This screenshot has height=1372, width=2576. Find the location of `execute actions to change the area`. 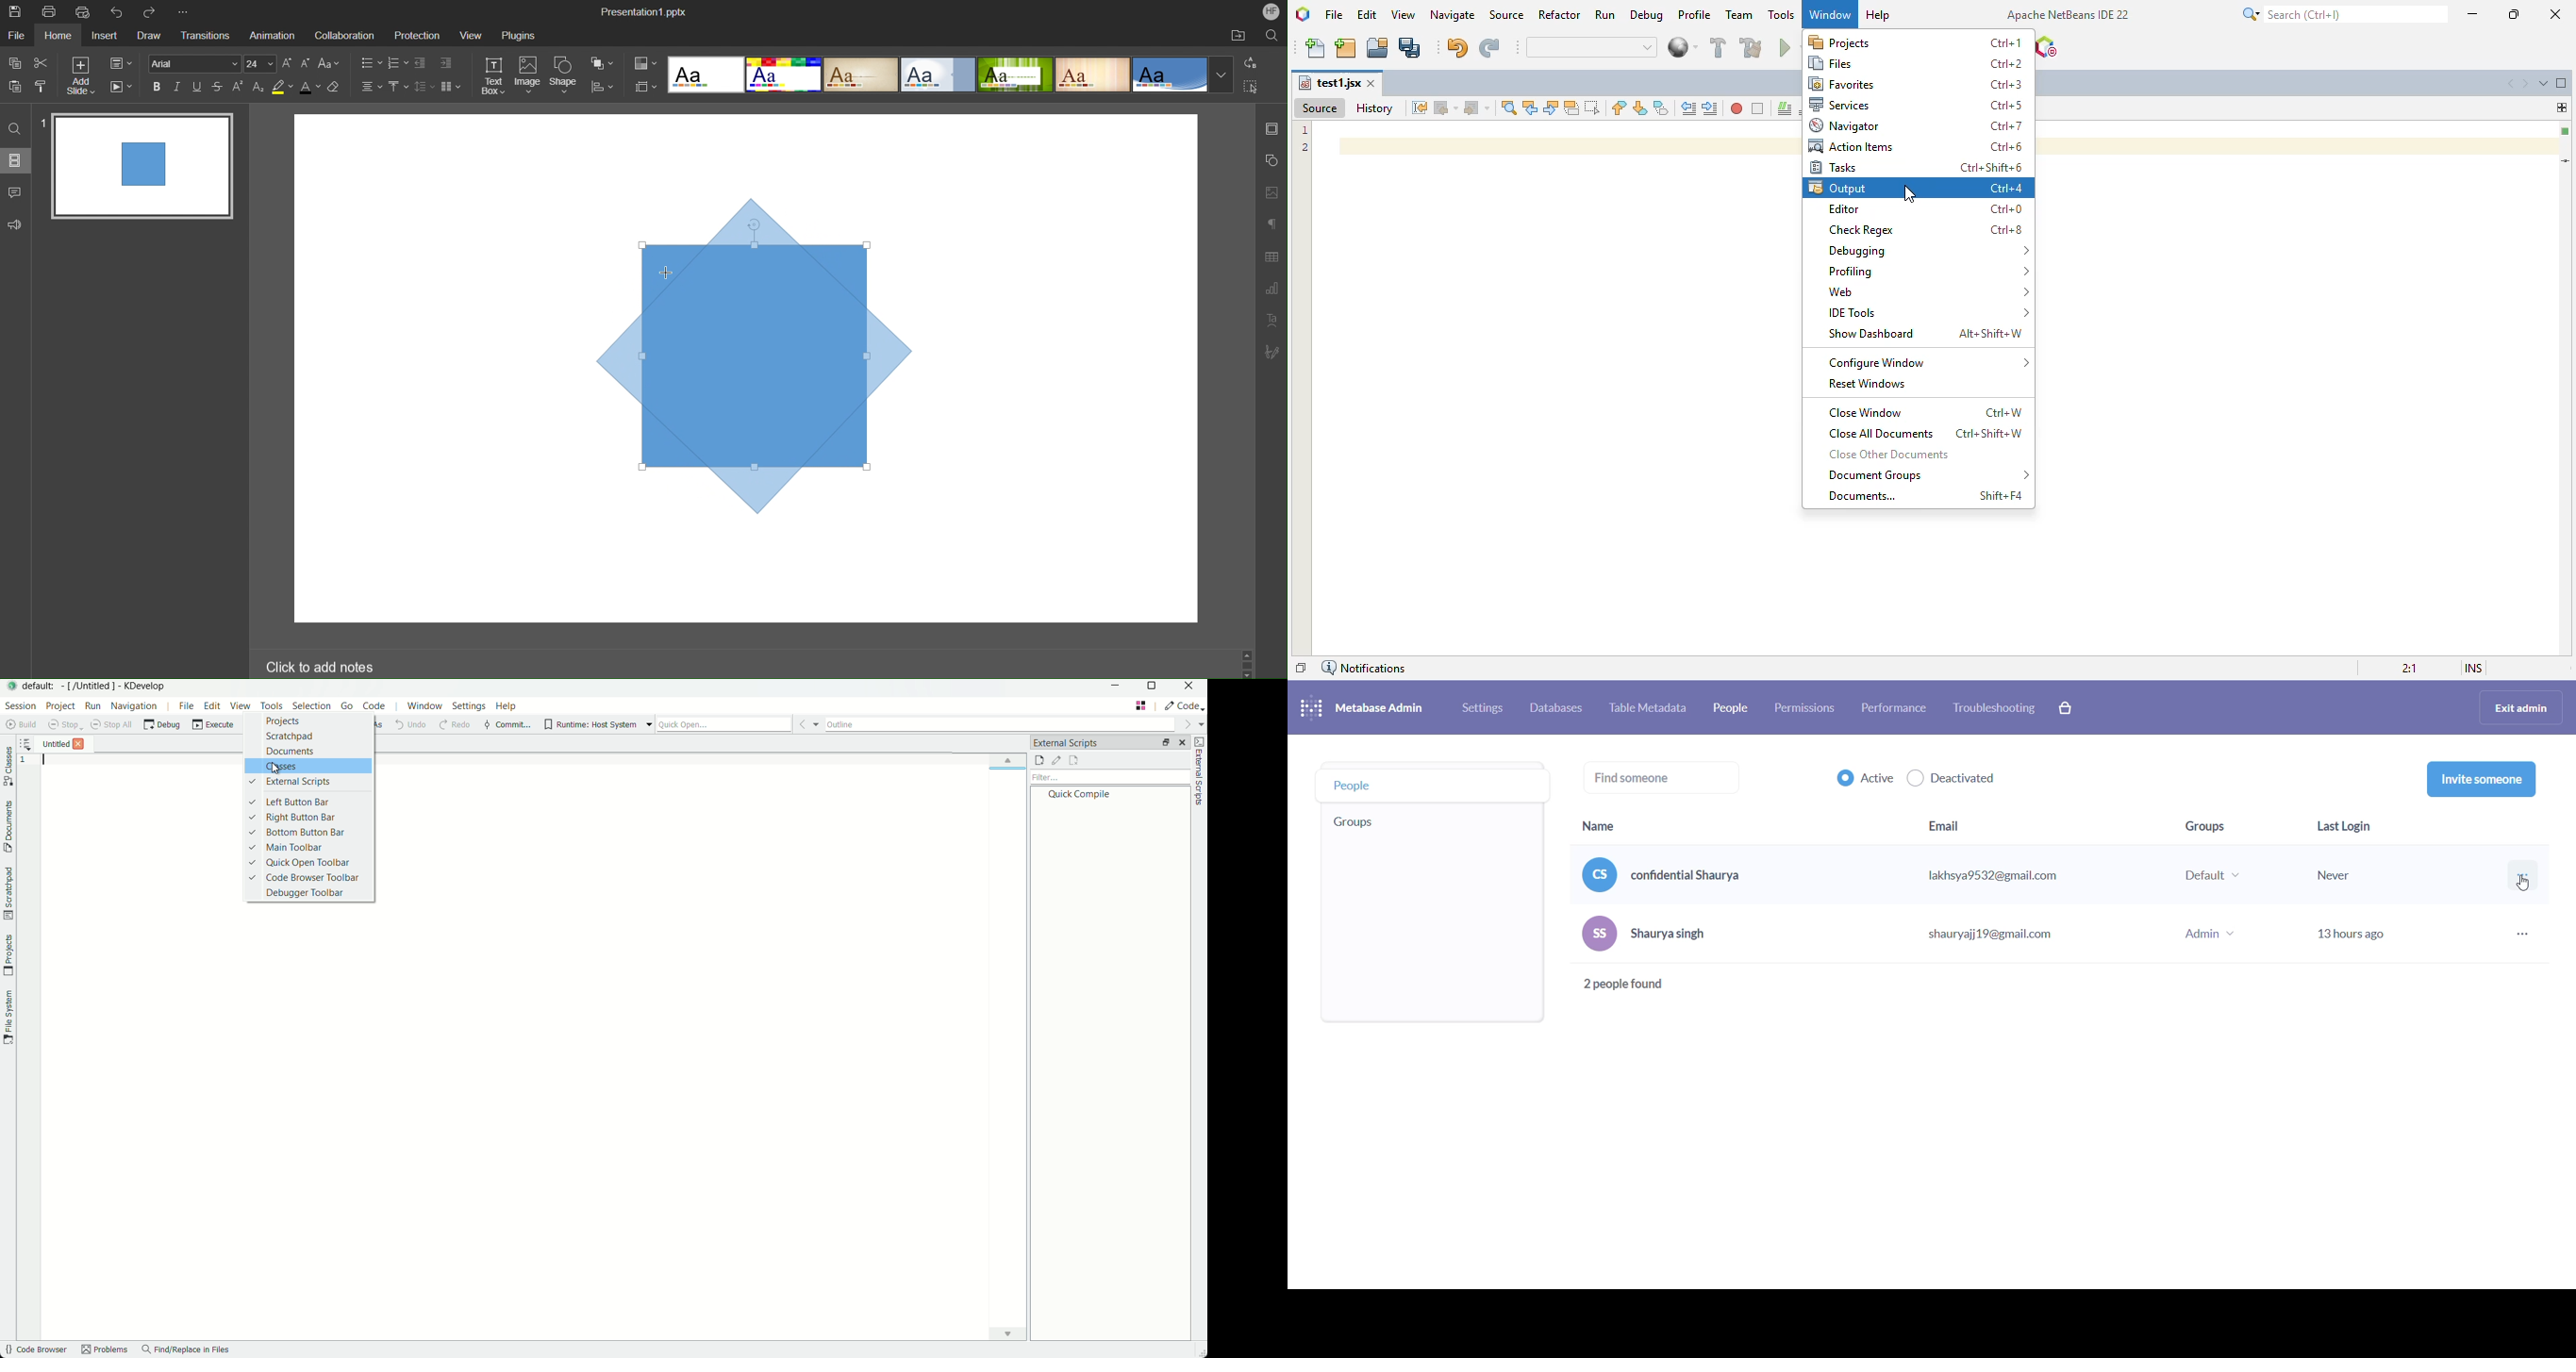

execute actions to change the area is located at coordinates (1184, 707).